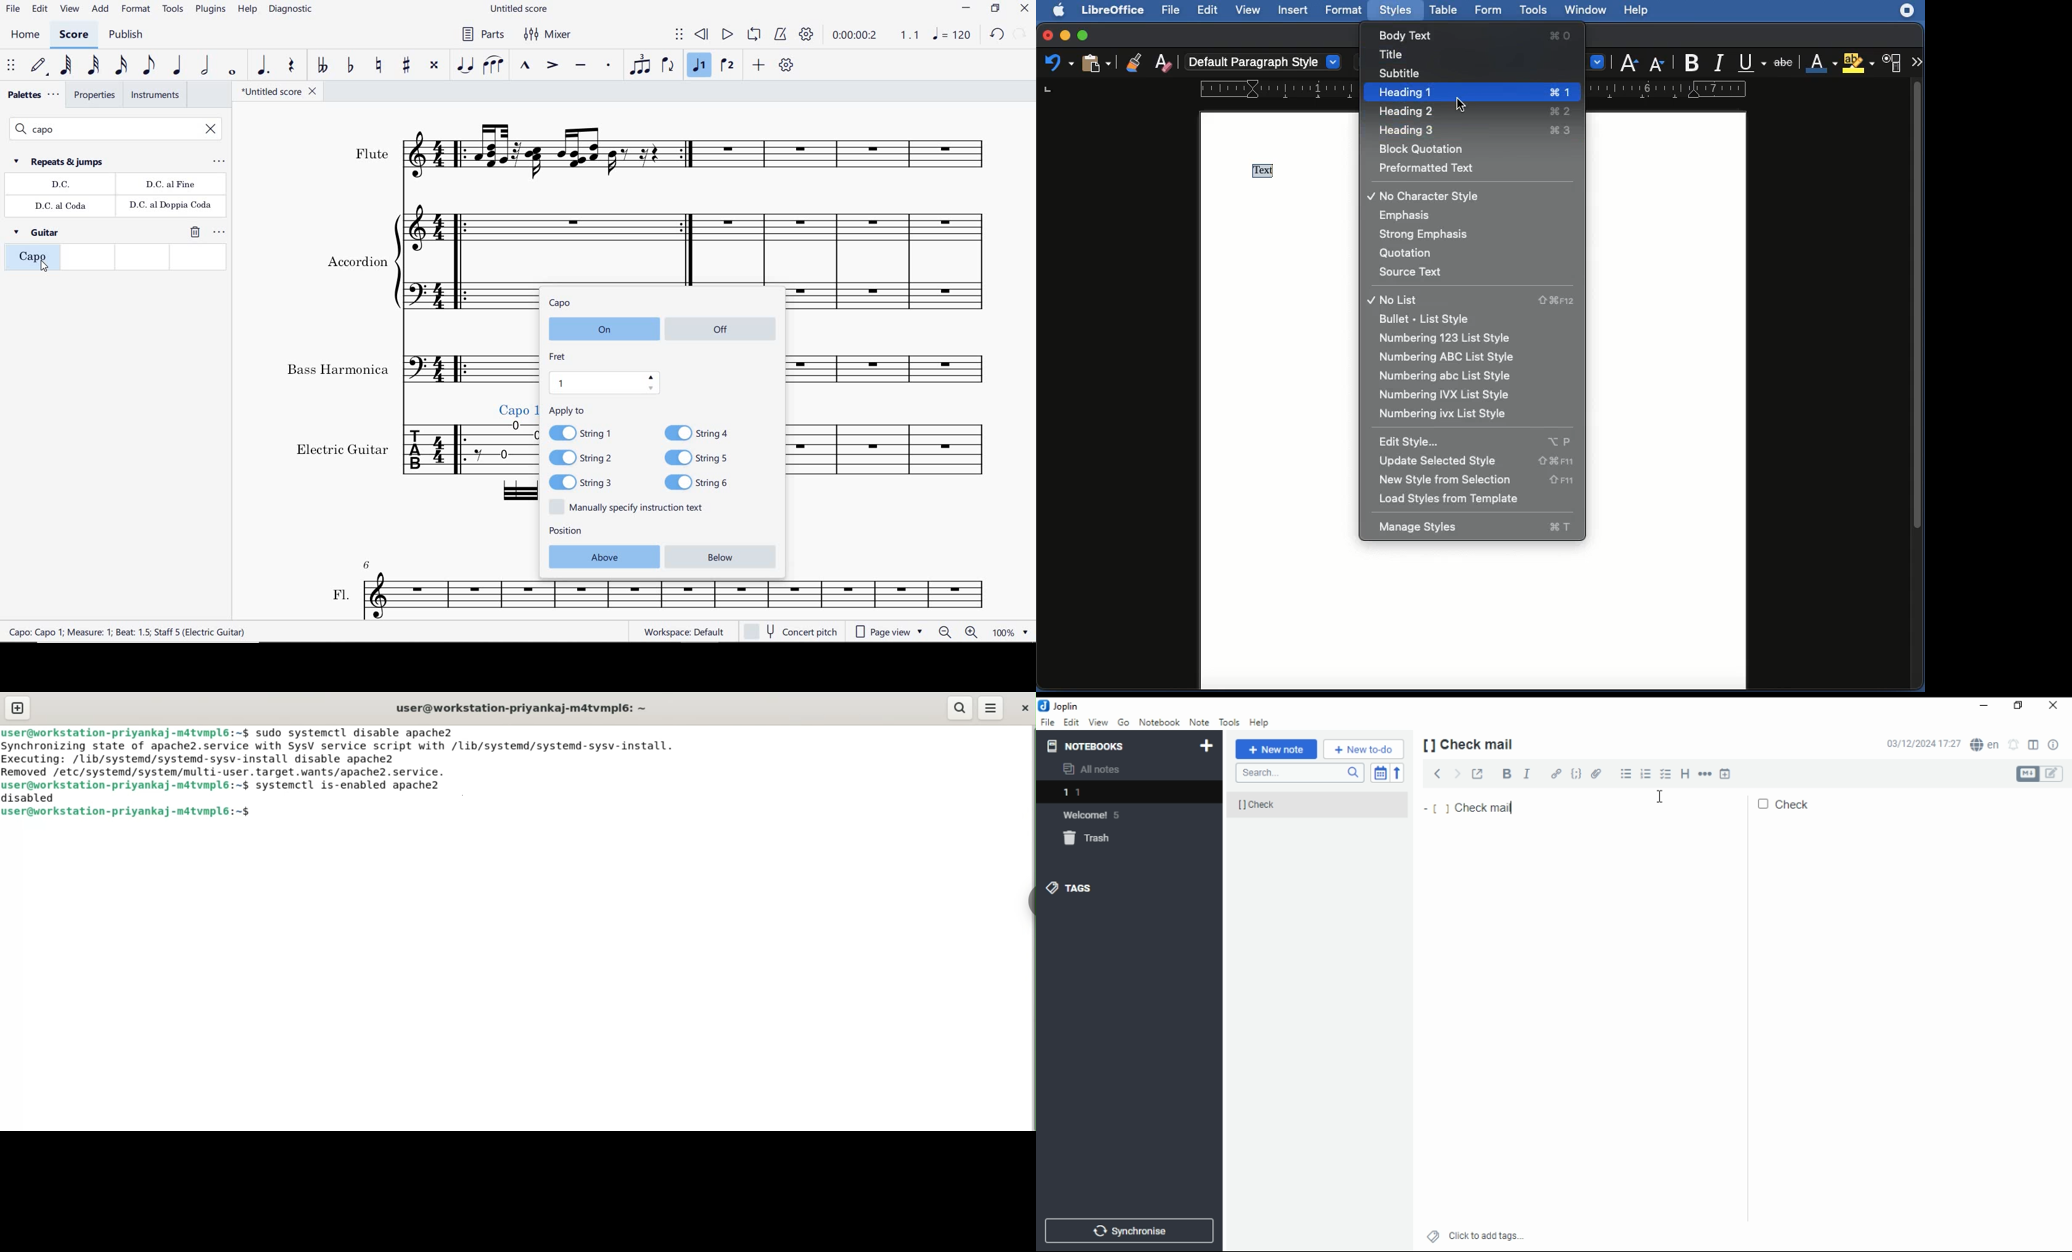 The image size is (2072, 1260). Describe the element at coordinates (1104, 792) in the screenshot. I see `notebook 1` at that location.